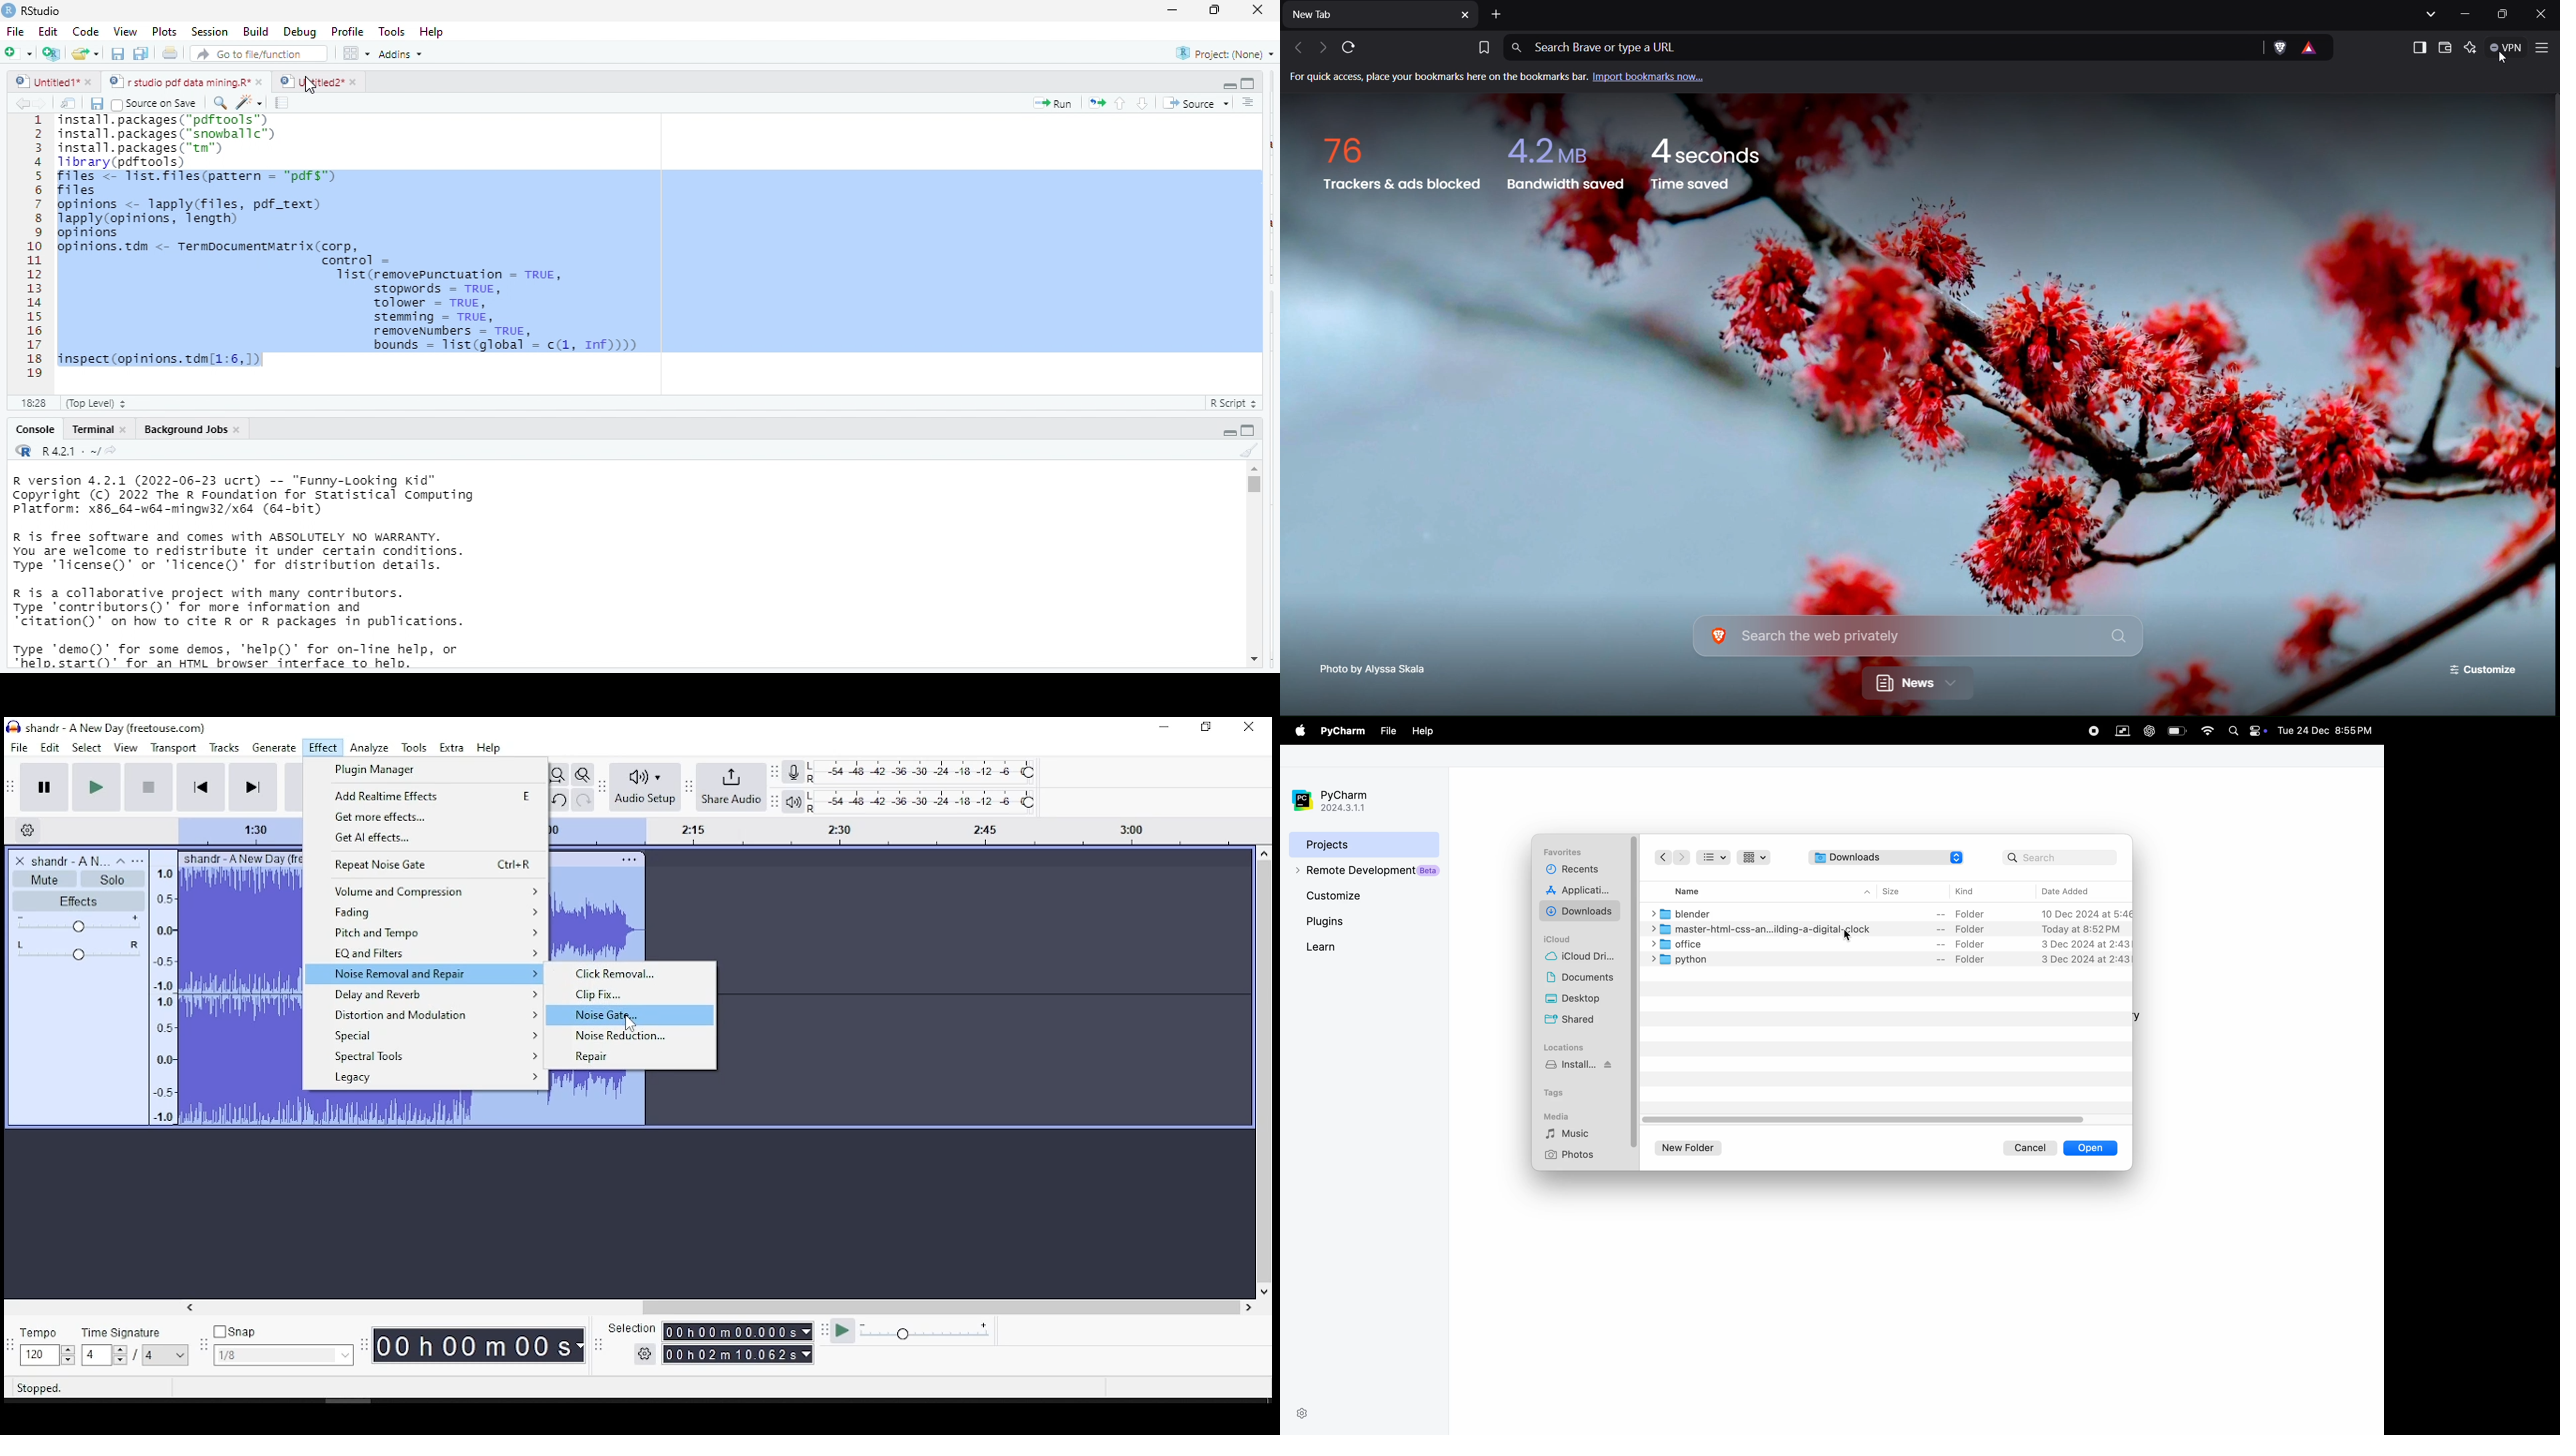 The height and width of the screenshot is (1456, 2576). Describe the element at coordinates (1886, 47) in the screenshot. I see `Address Bar` at that location.